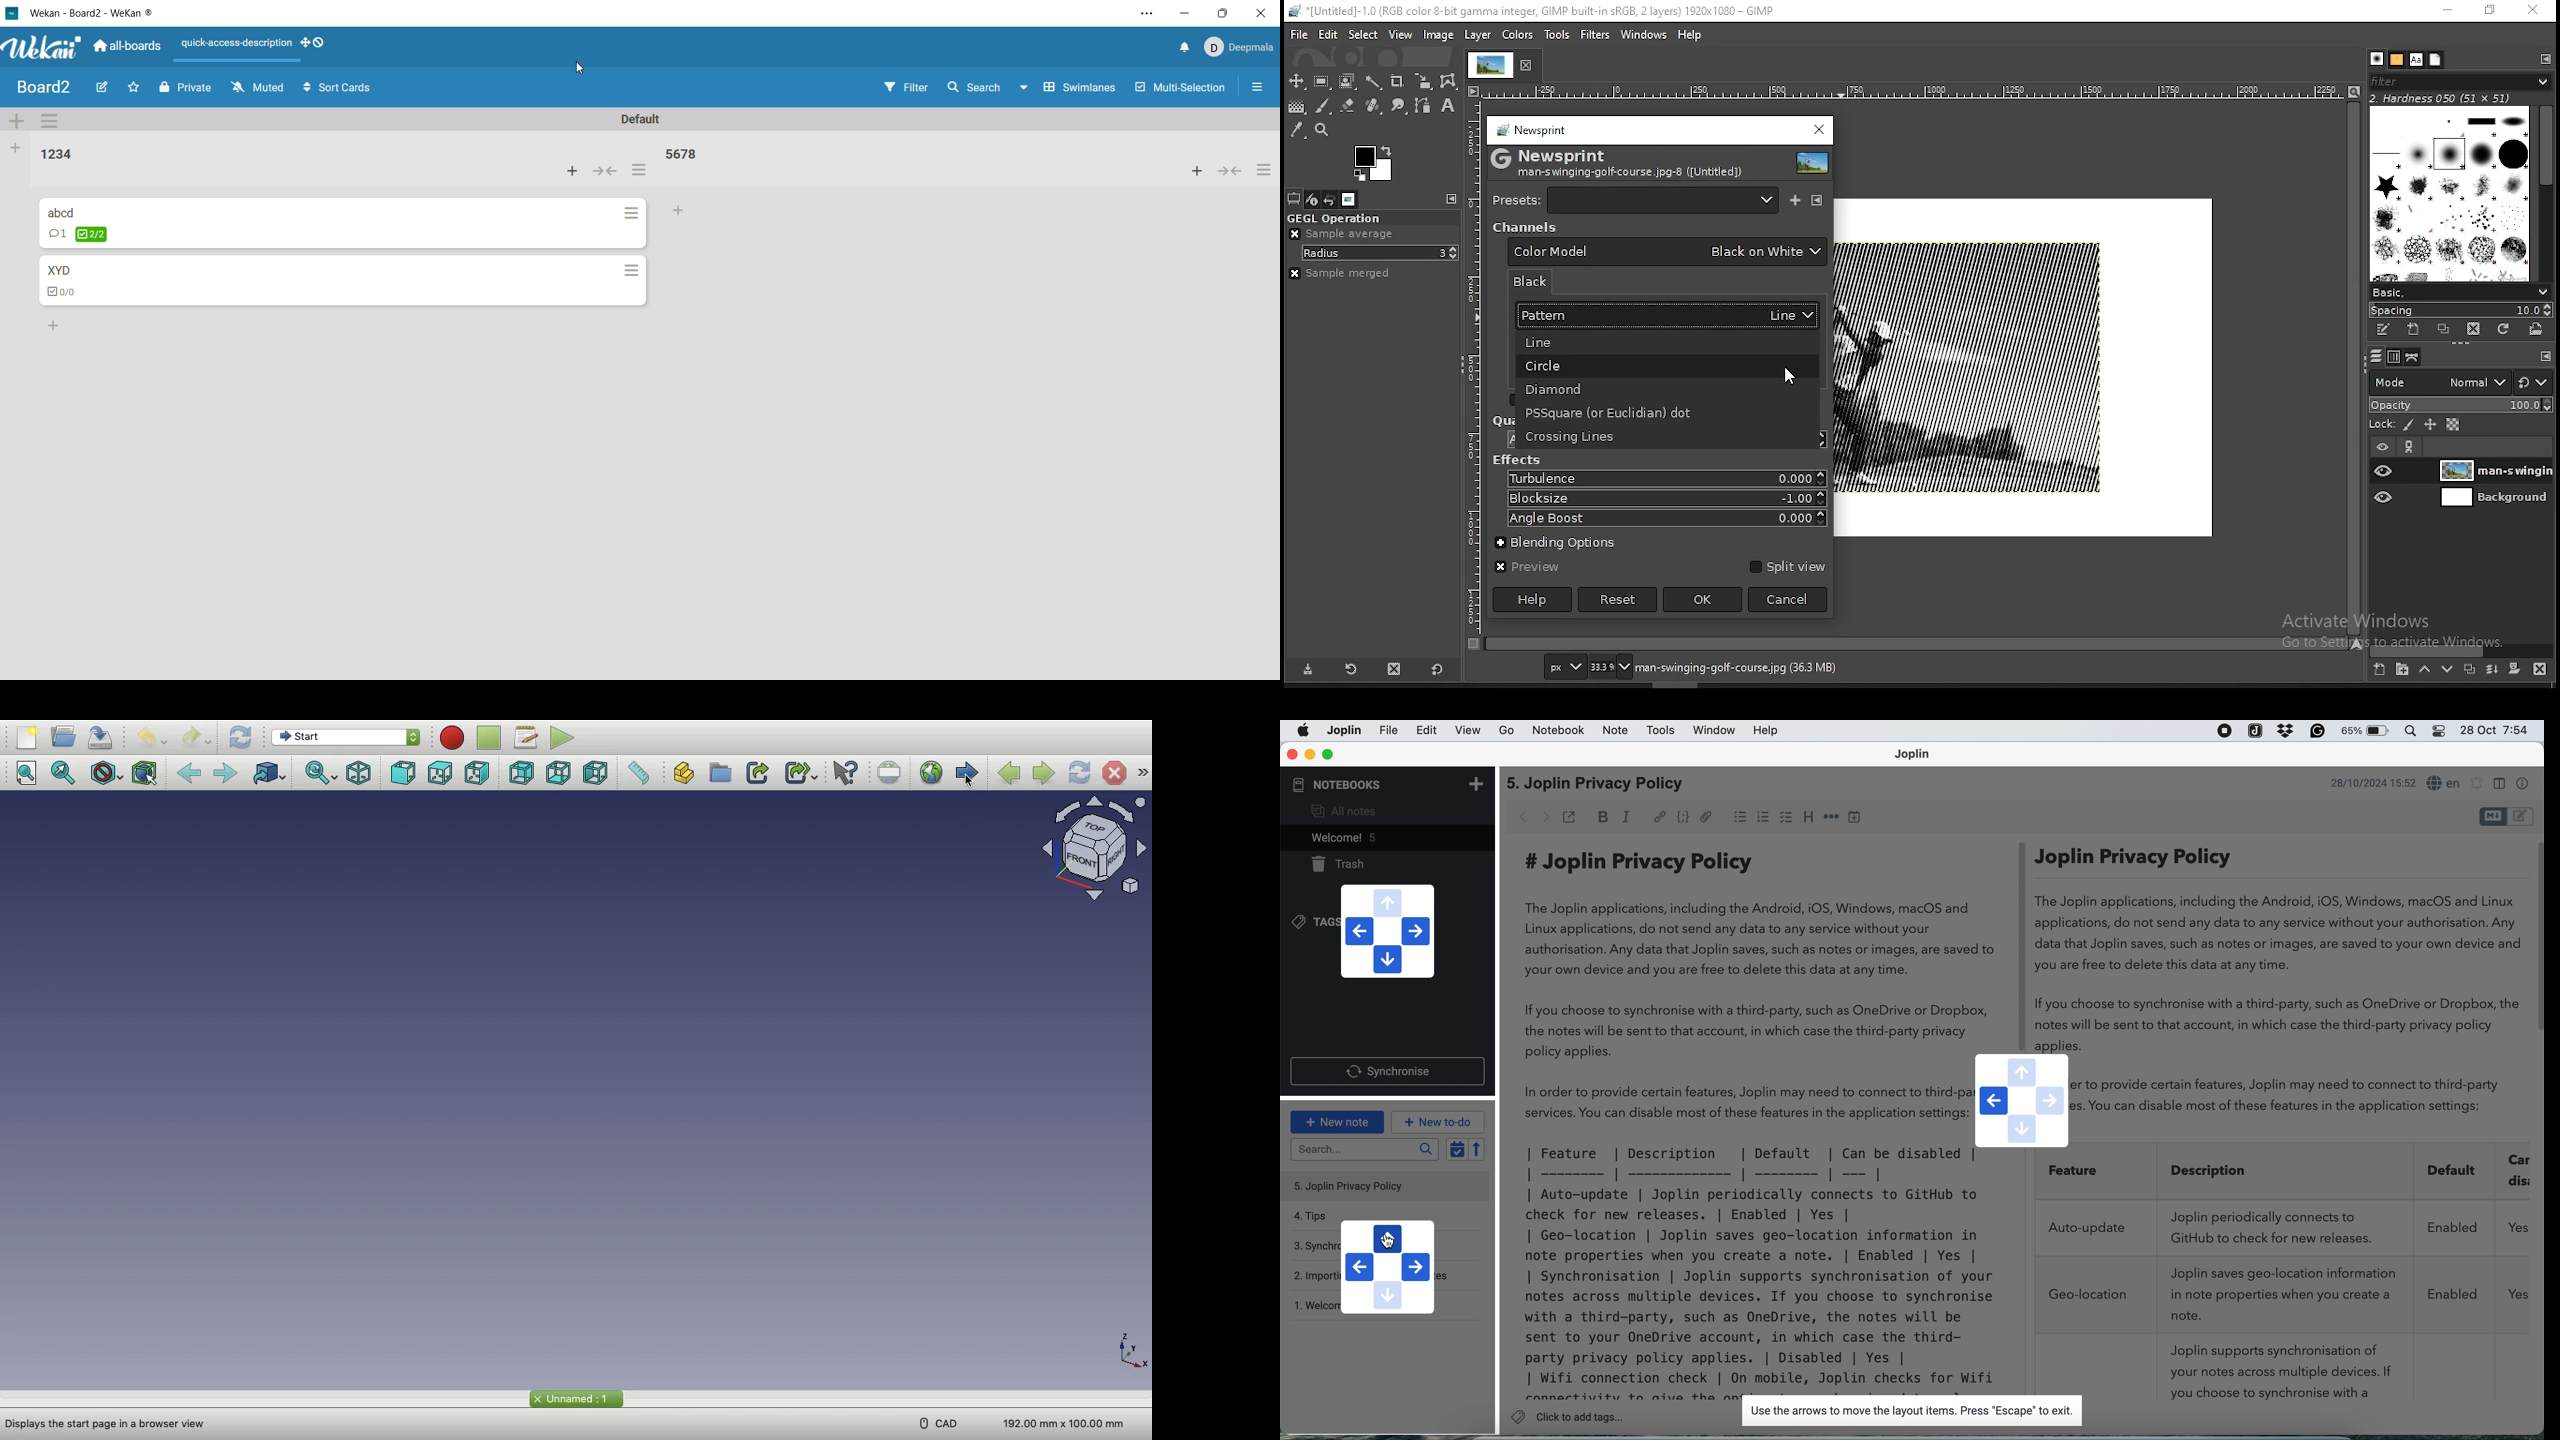 The image size is (2576, 1456). What do you see at coordinates (1066, 1422) in the screenshot?
I see `Dimension` at bounding box center [1066, 1422].